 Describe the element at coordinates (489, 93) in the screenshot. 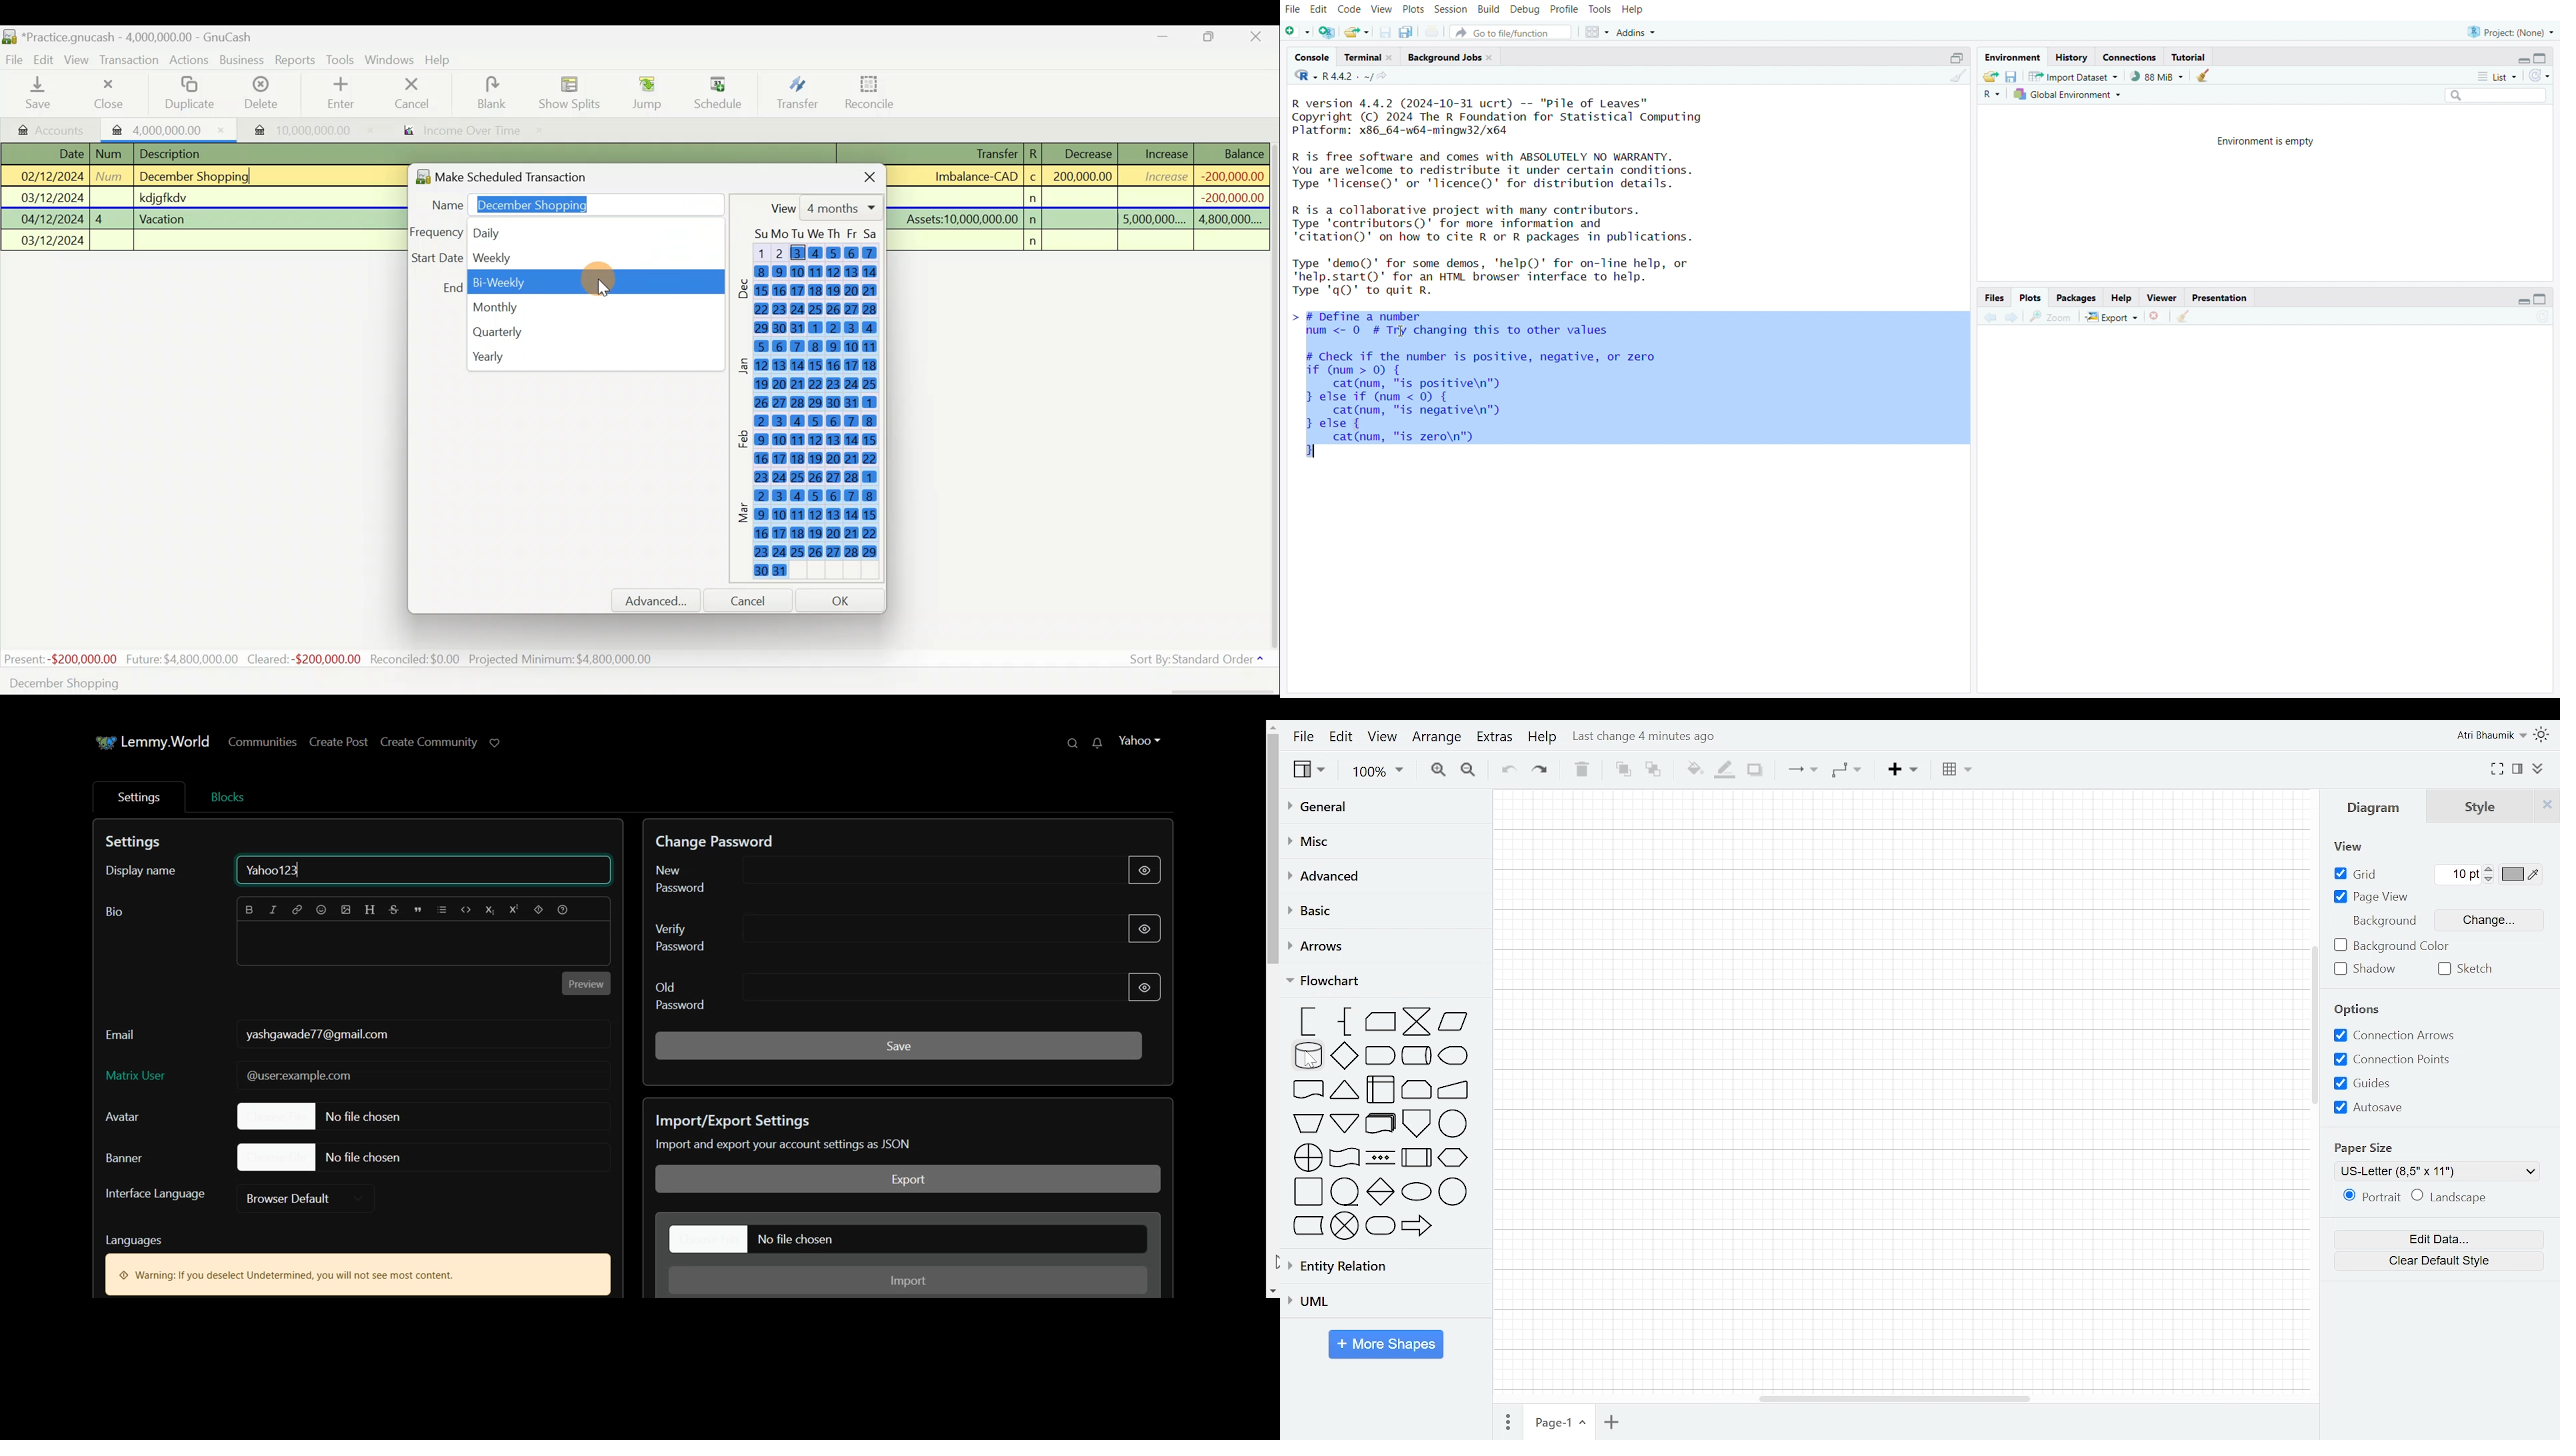

I see `Blank` at that location.